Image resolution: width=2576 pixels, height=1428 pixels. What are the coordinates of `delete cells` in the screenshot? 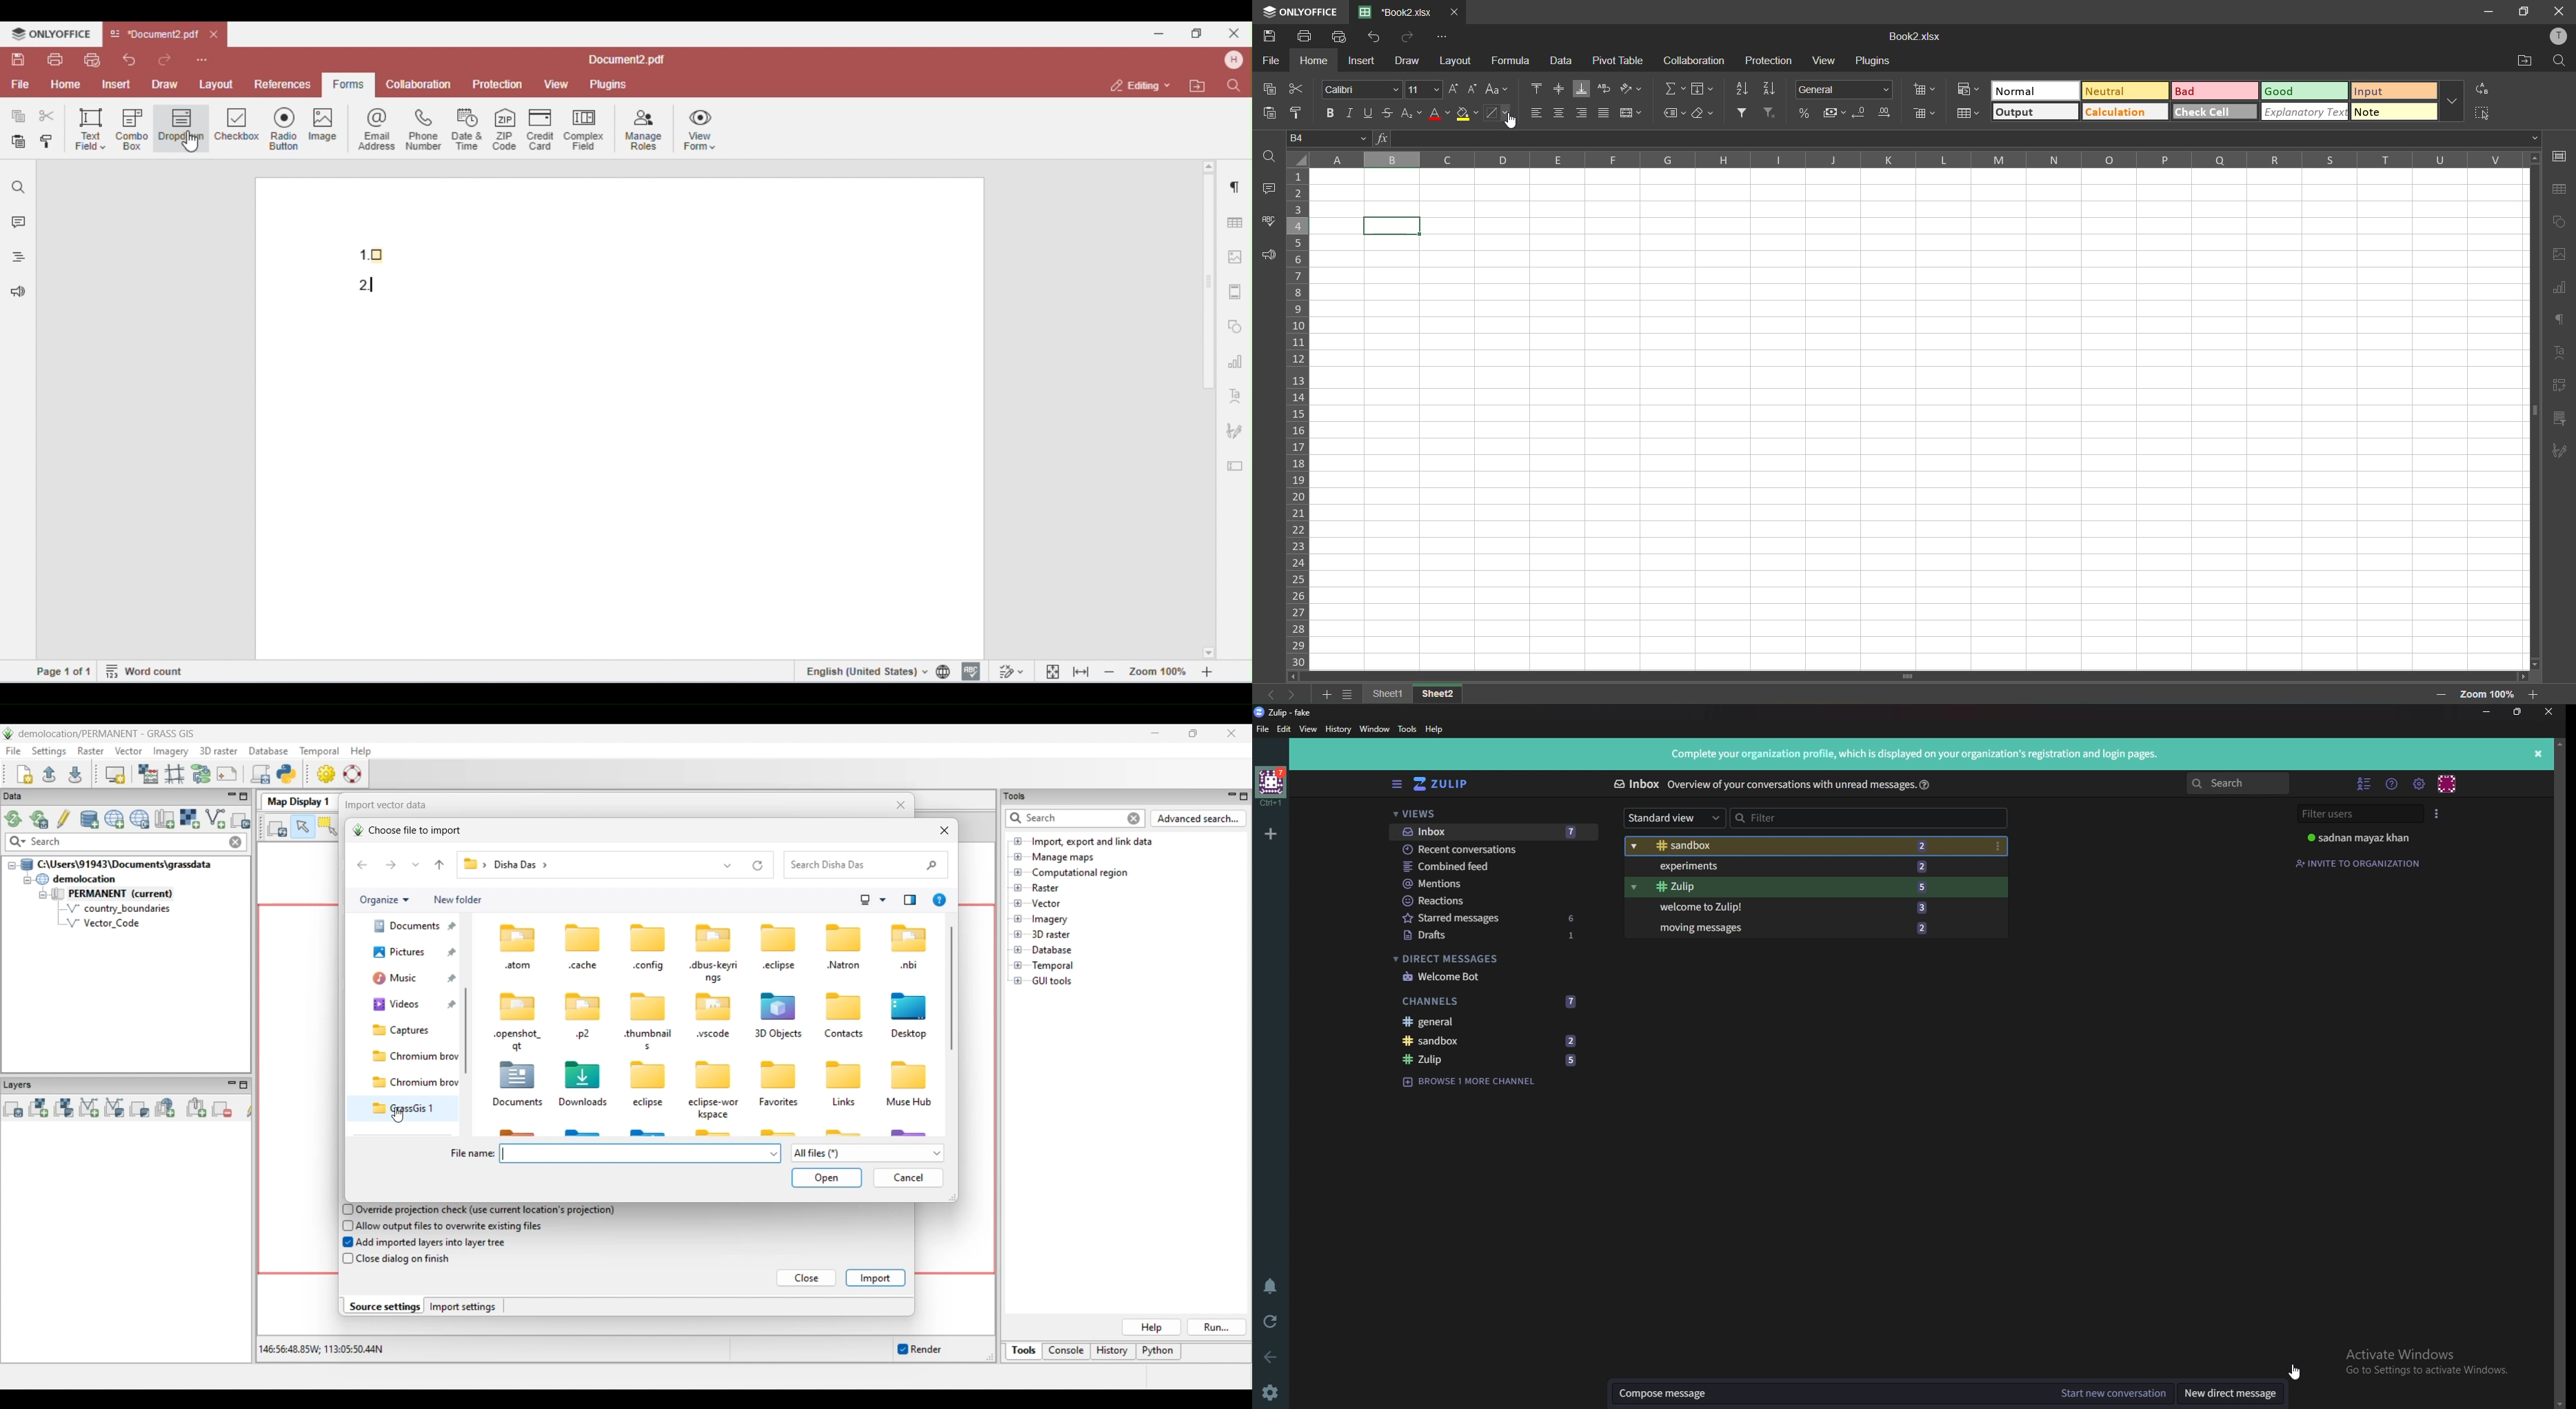 It's located at (1924, 115).